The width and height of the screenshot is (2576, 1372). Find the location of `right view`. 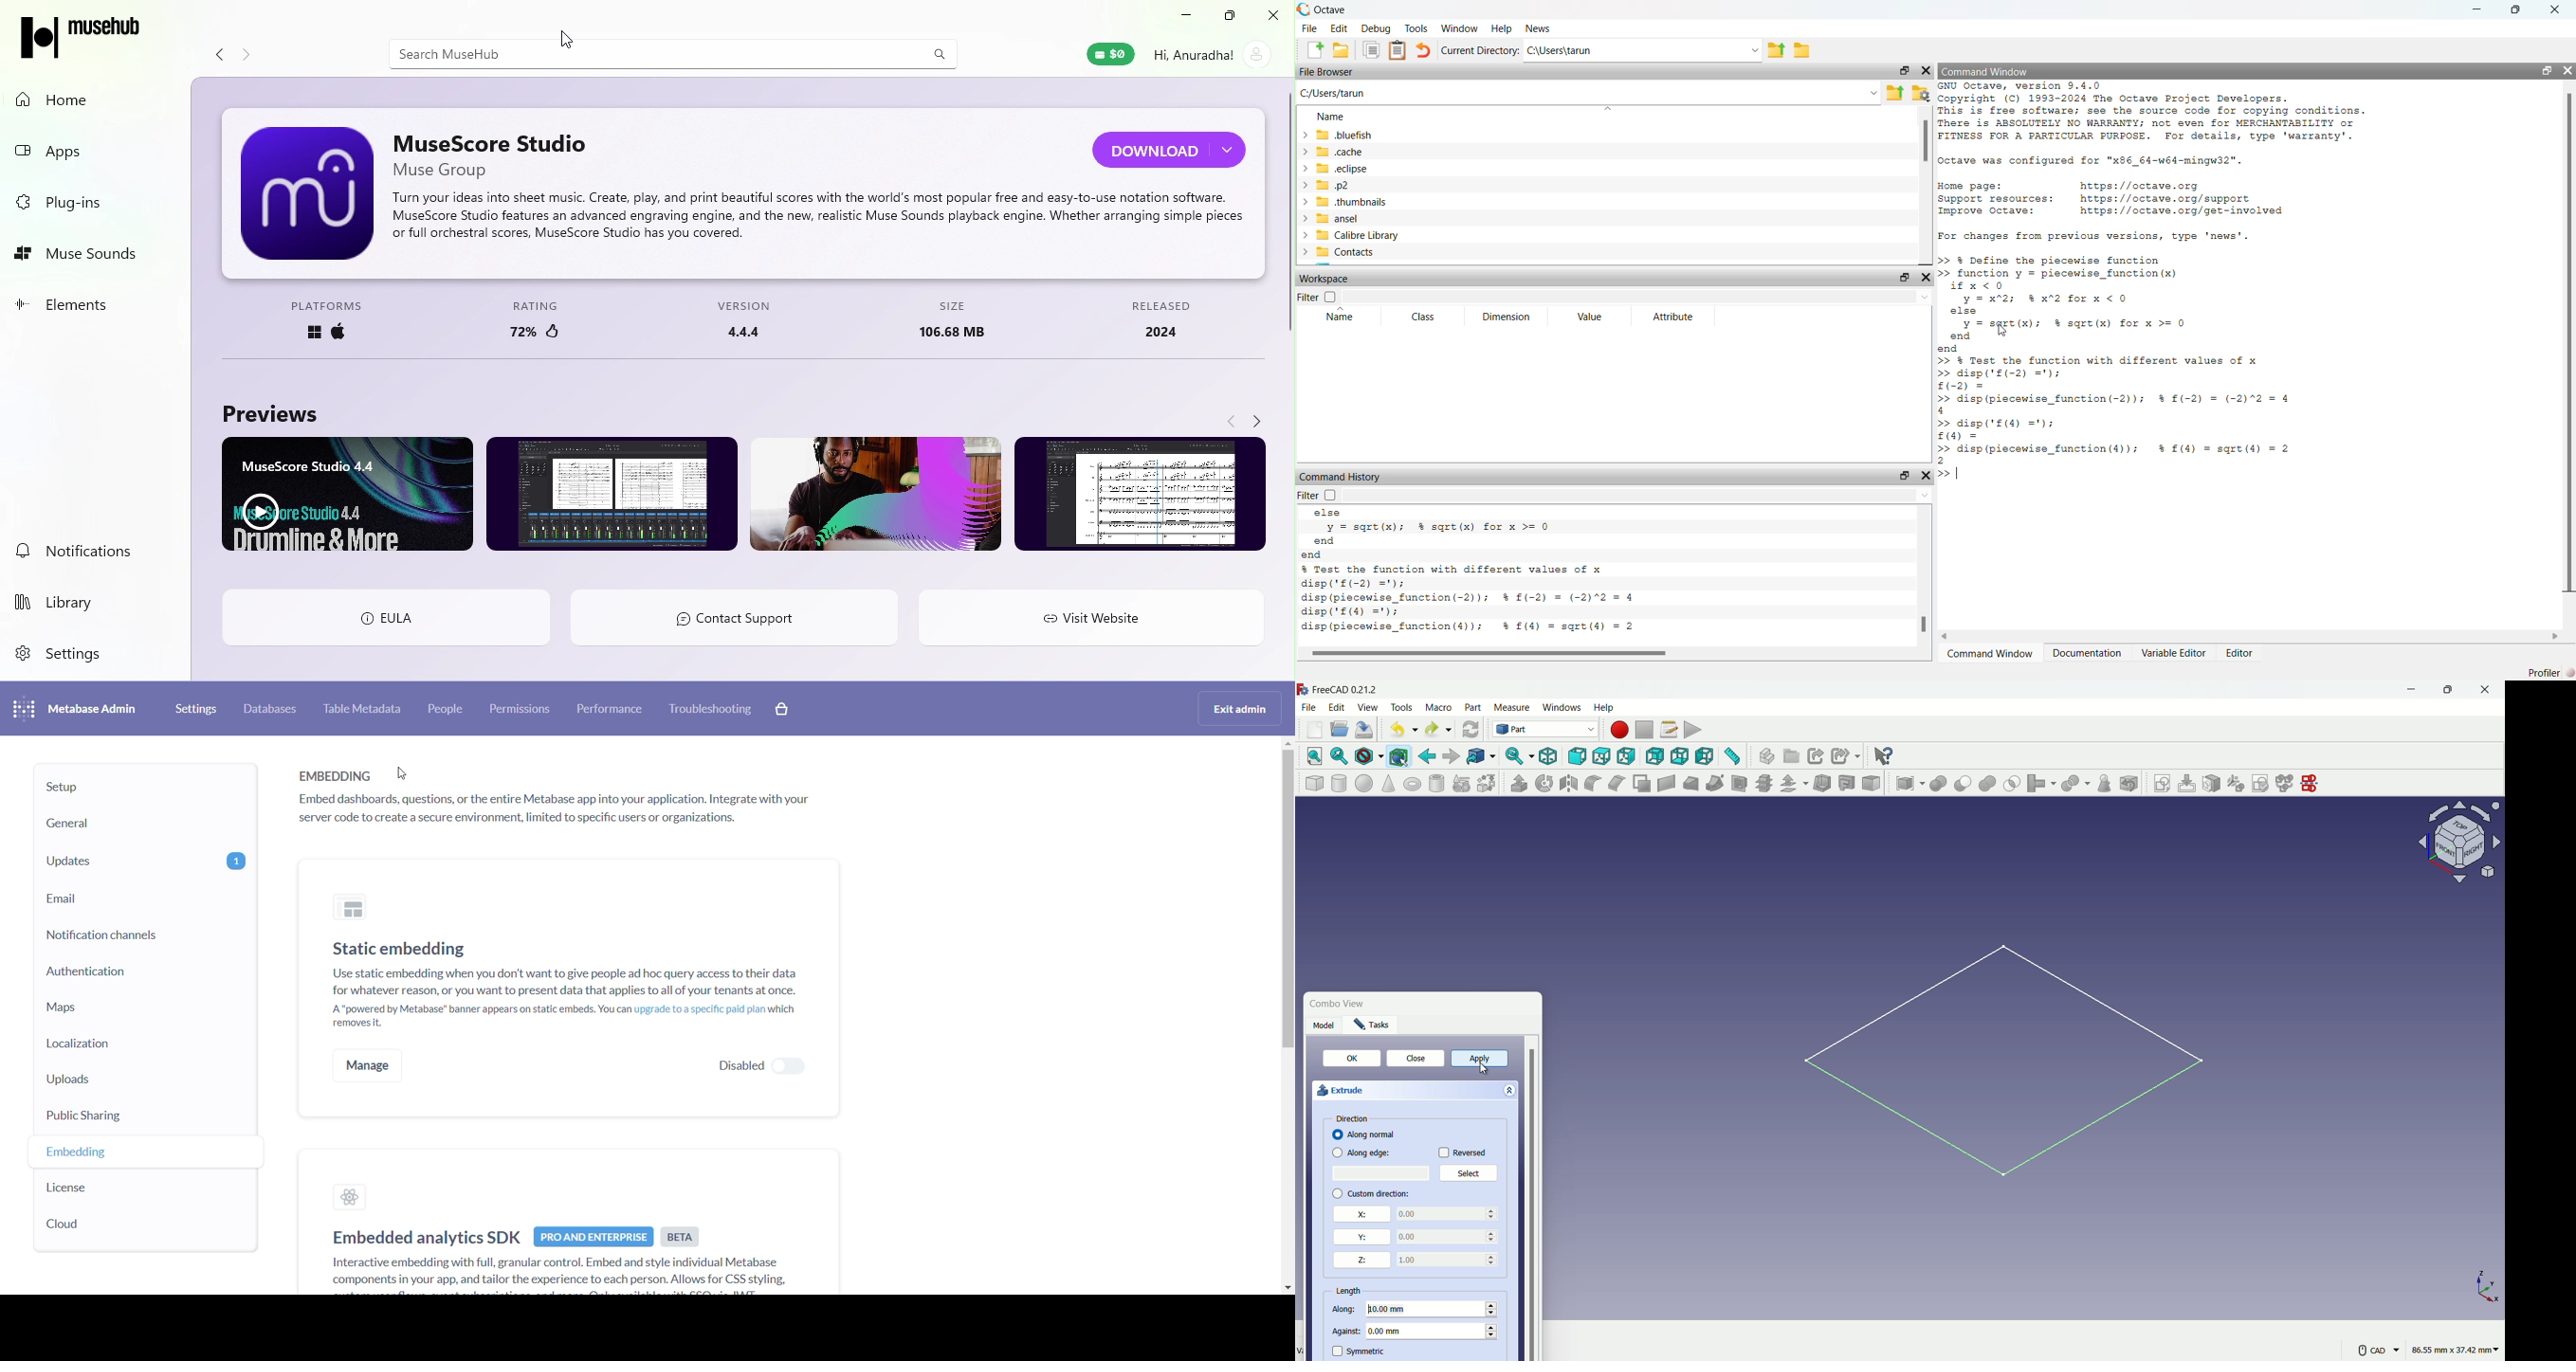

right view is located at coordinates (1625, 757).